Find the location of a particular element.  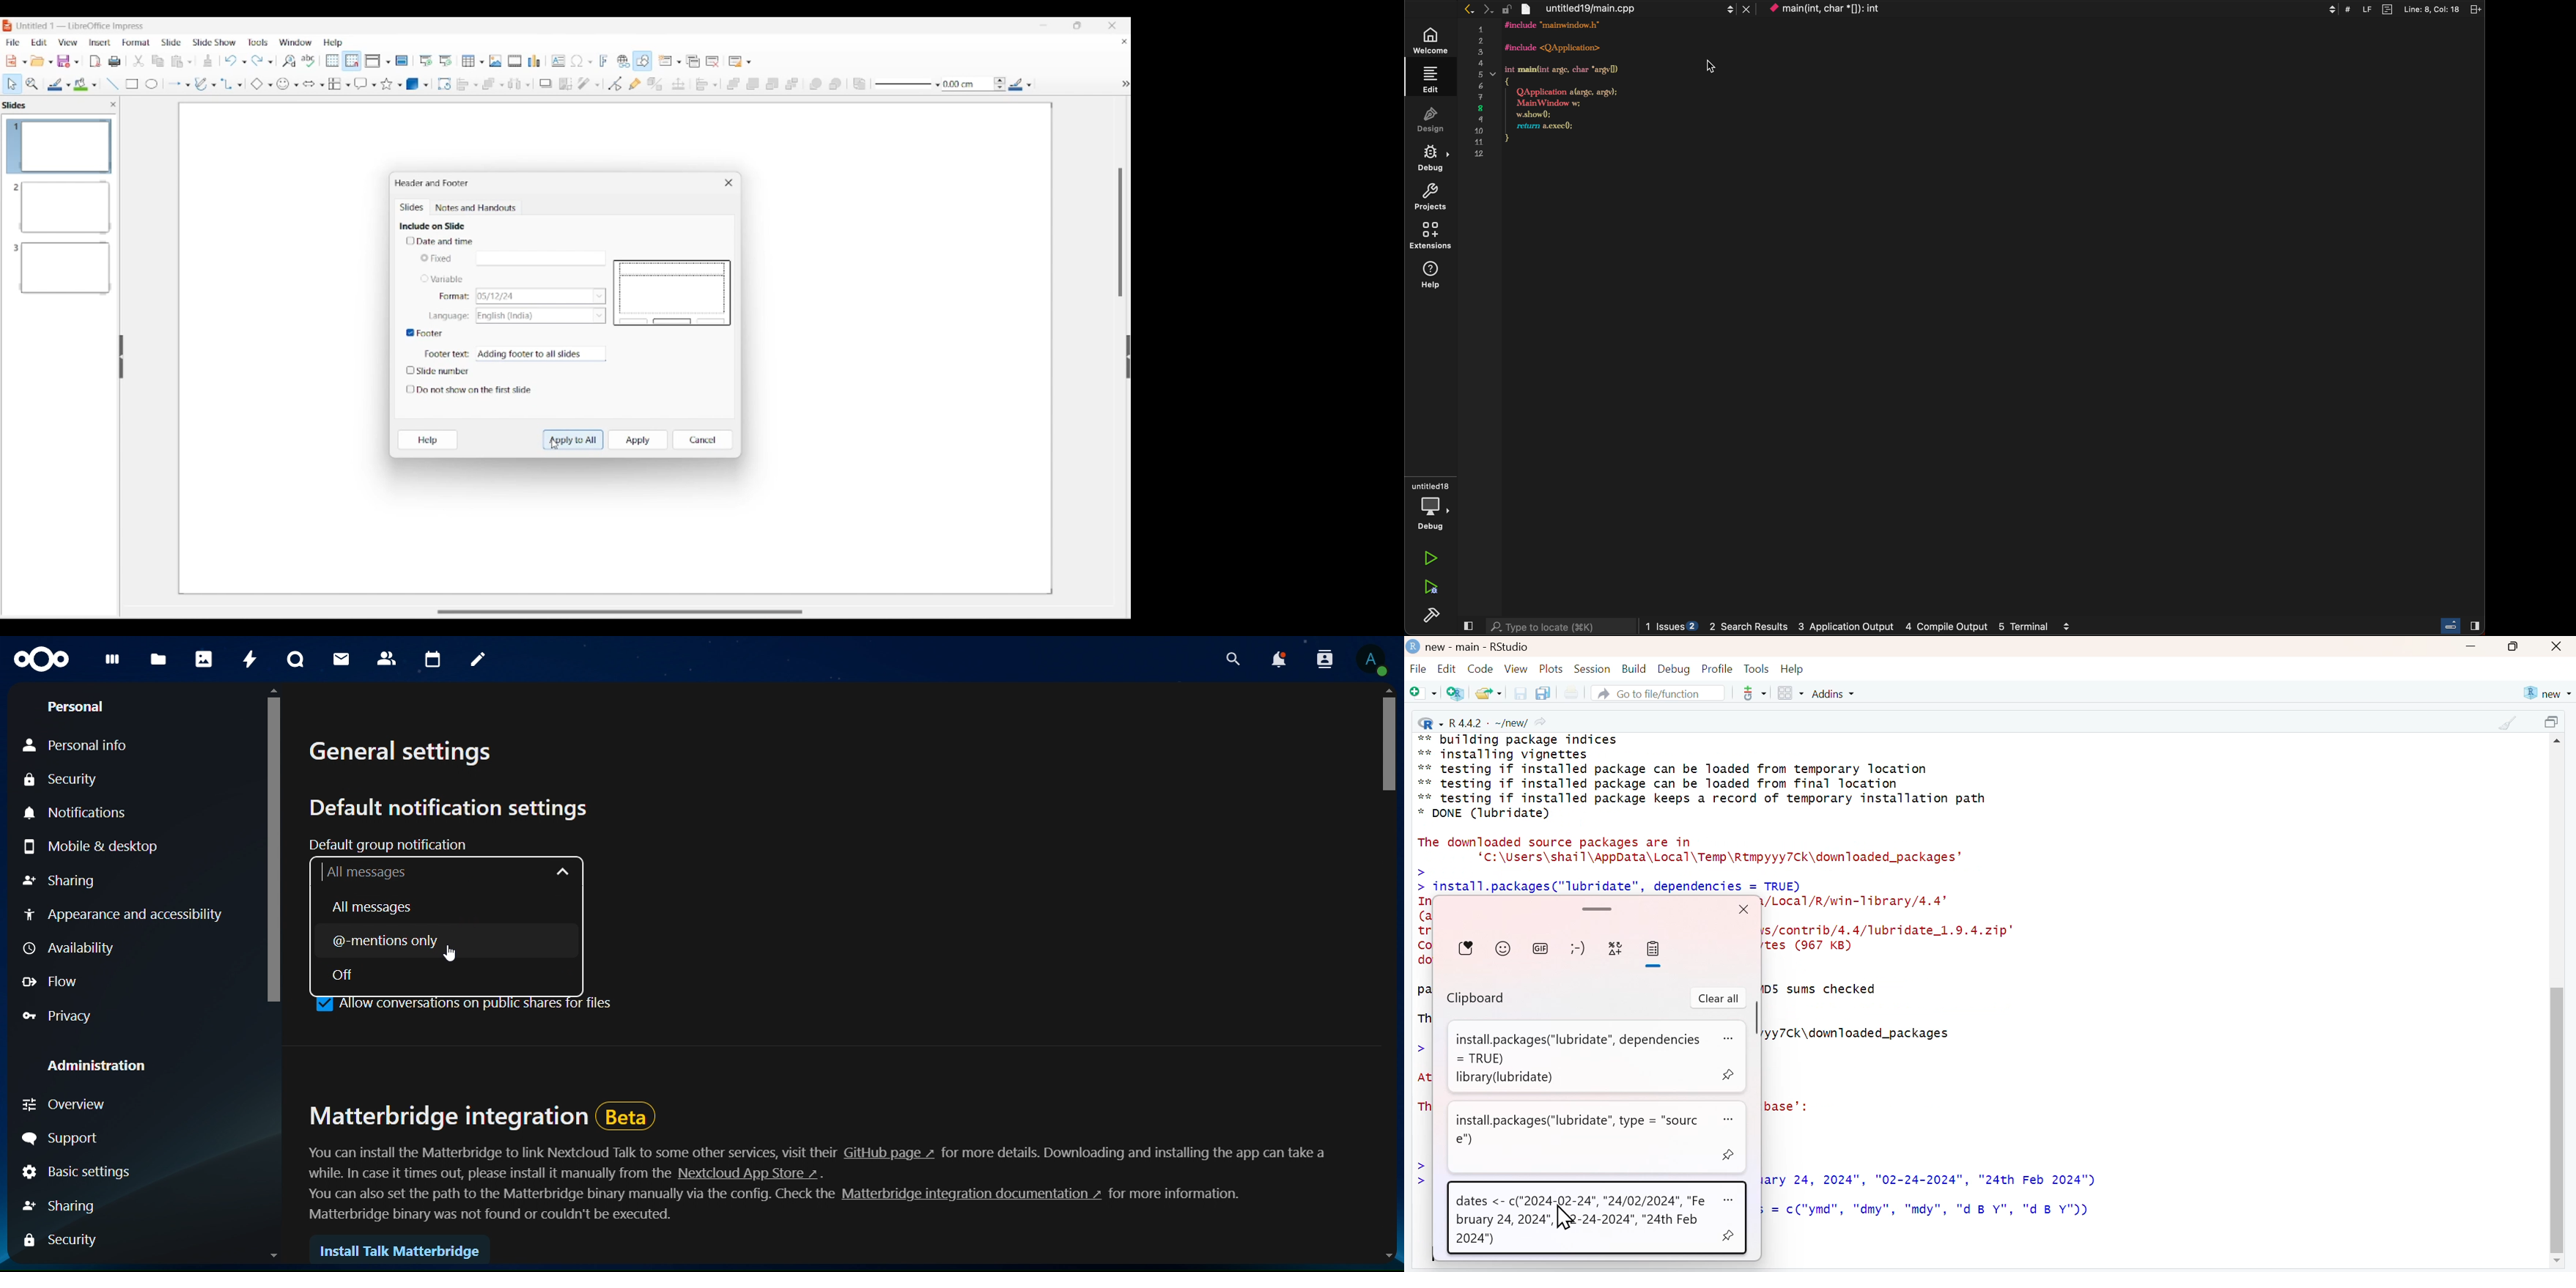

scroll bar is located at coordinates (2557, 1115).